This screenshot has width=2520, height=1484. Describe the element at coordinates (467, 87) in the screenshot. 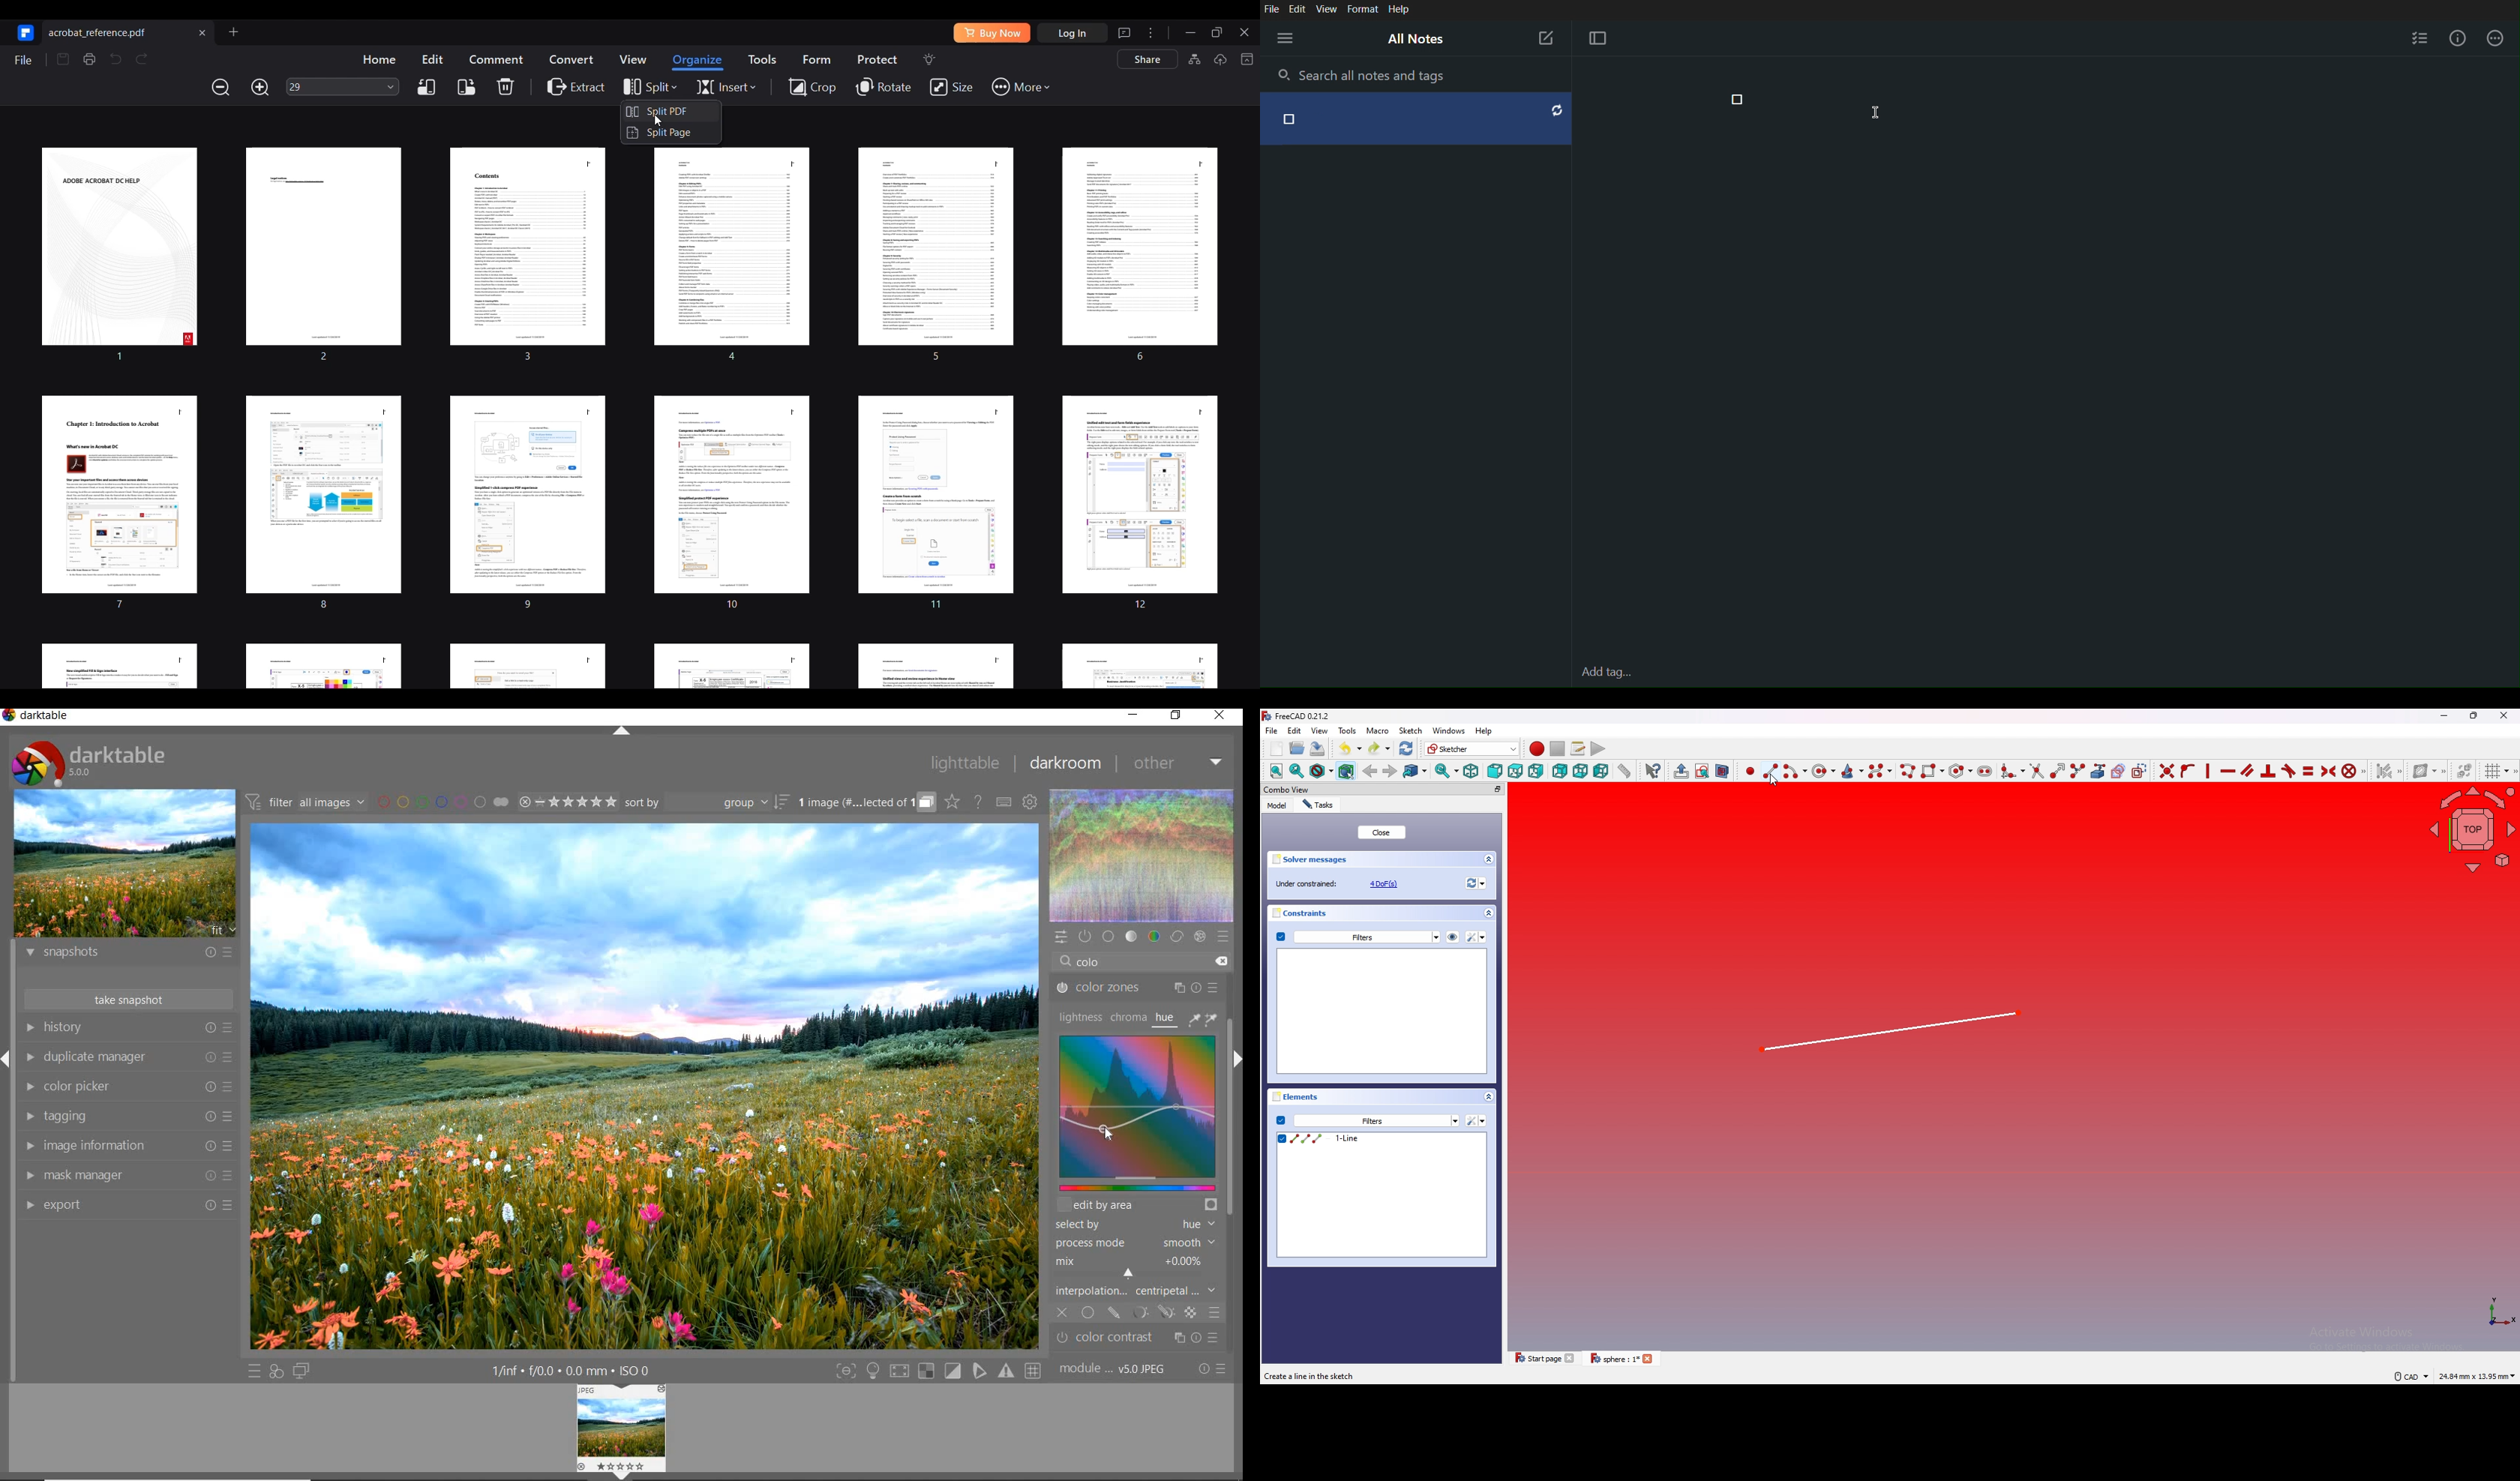

I see `Right rotate` at that location.